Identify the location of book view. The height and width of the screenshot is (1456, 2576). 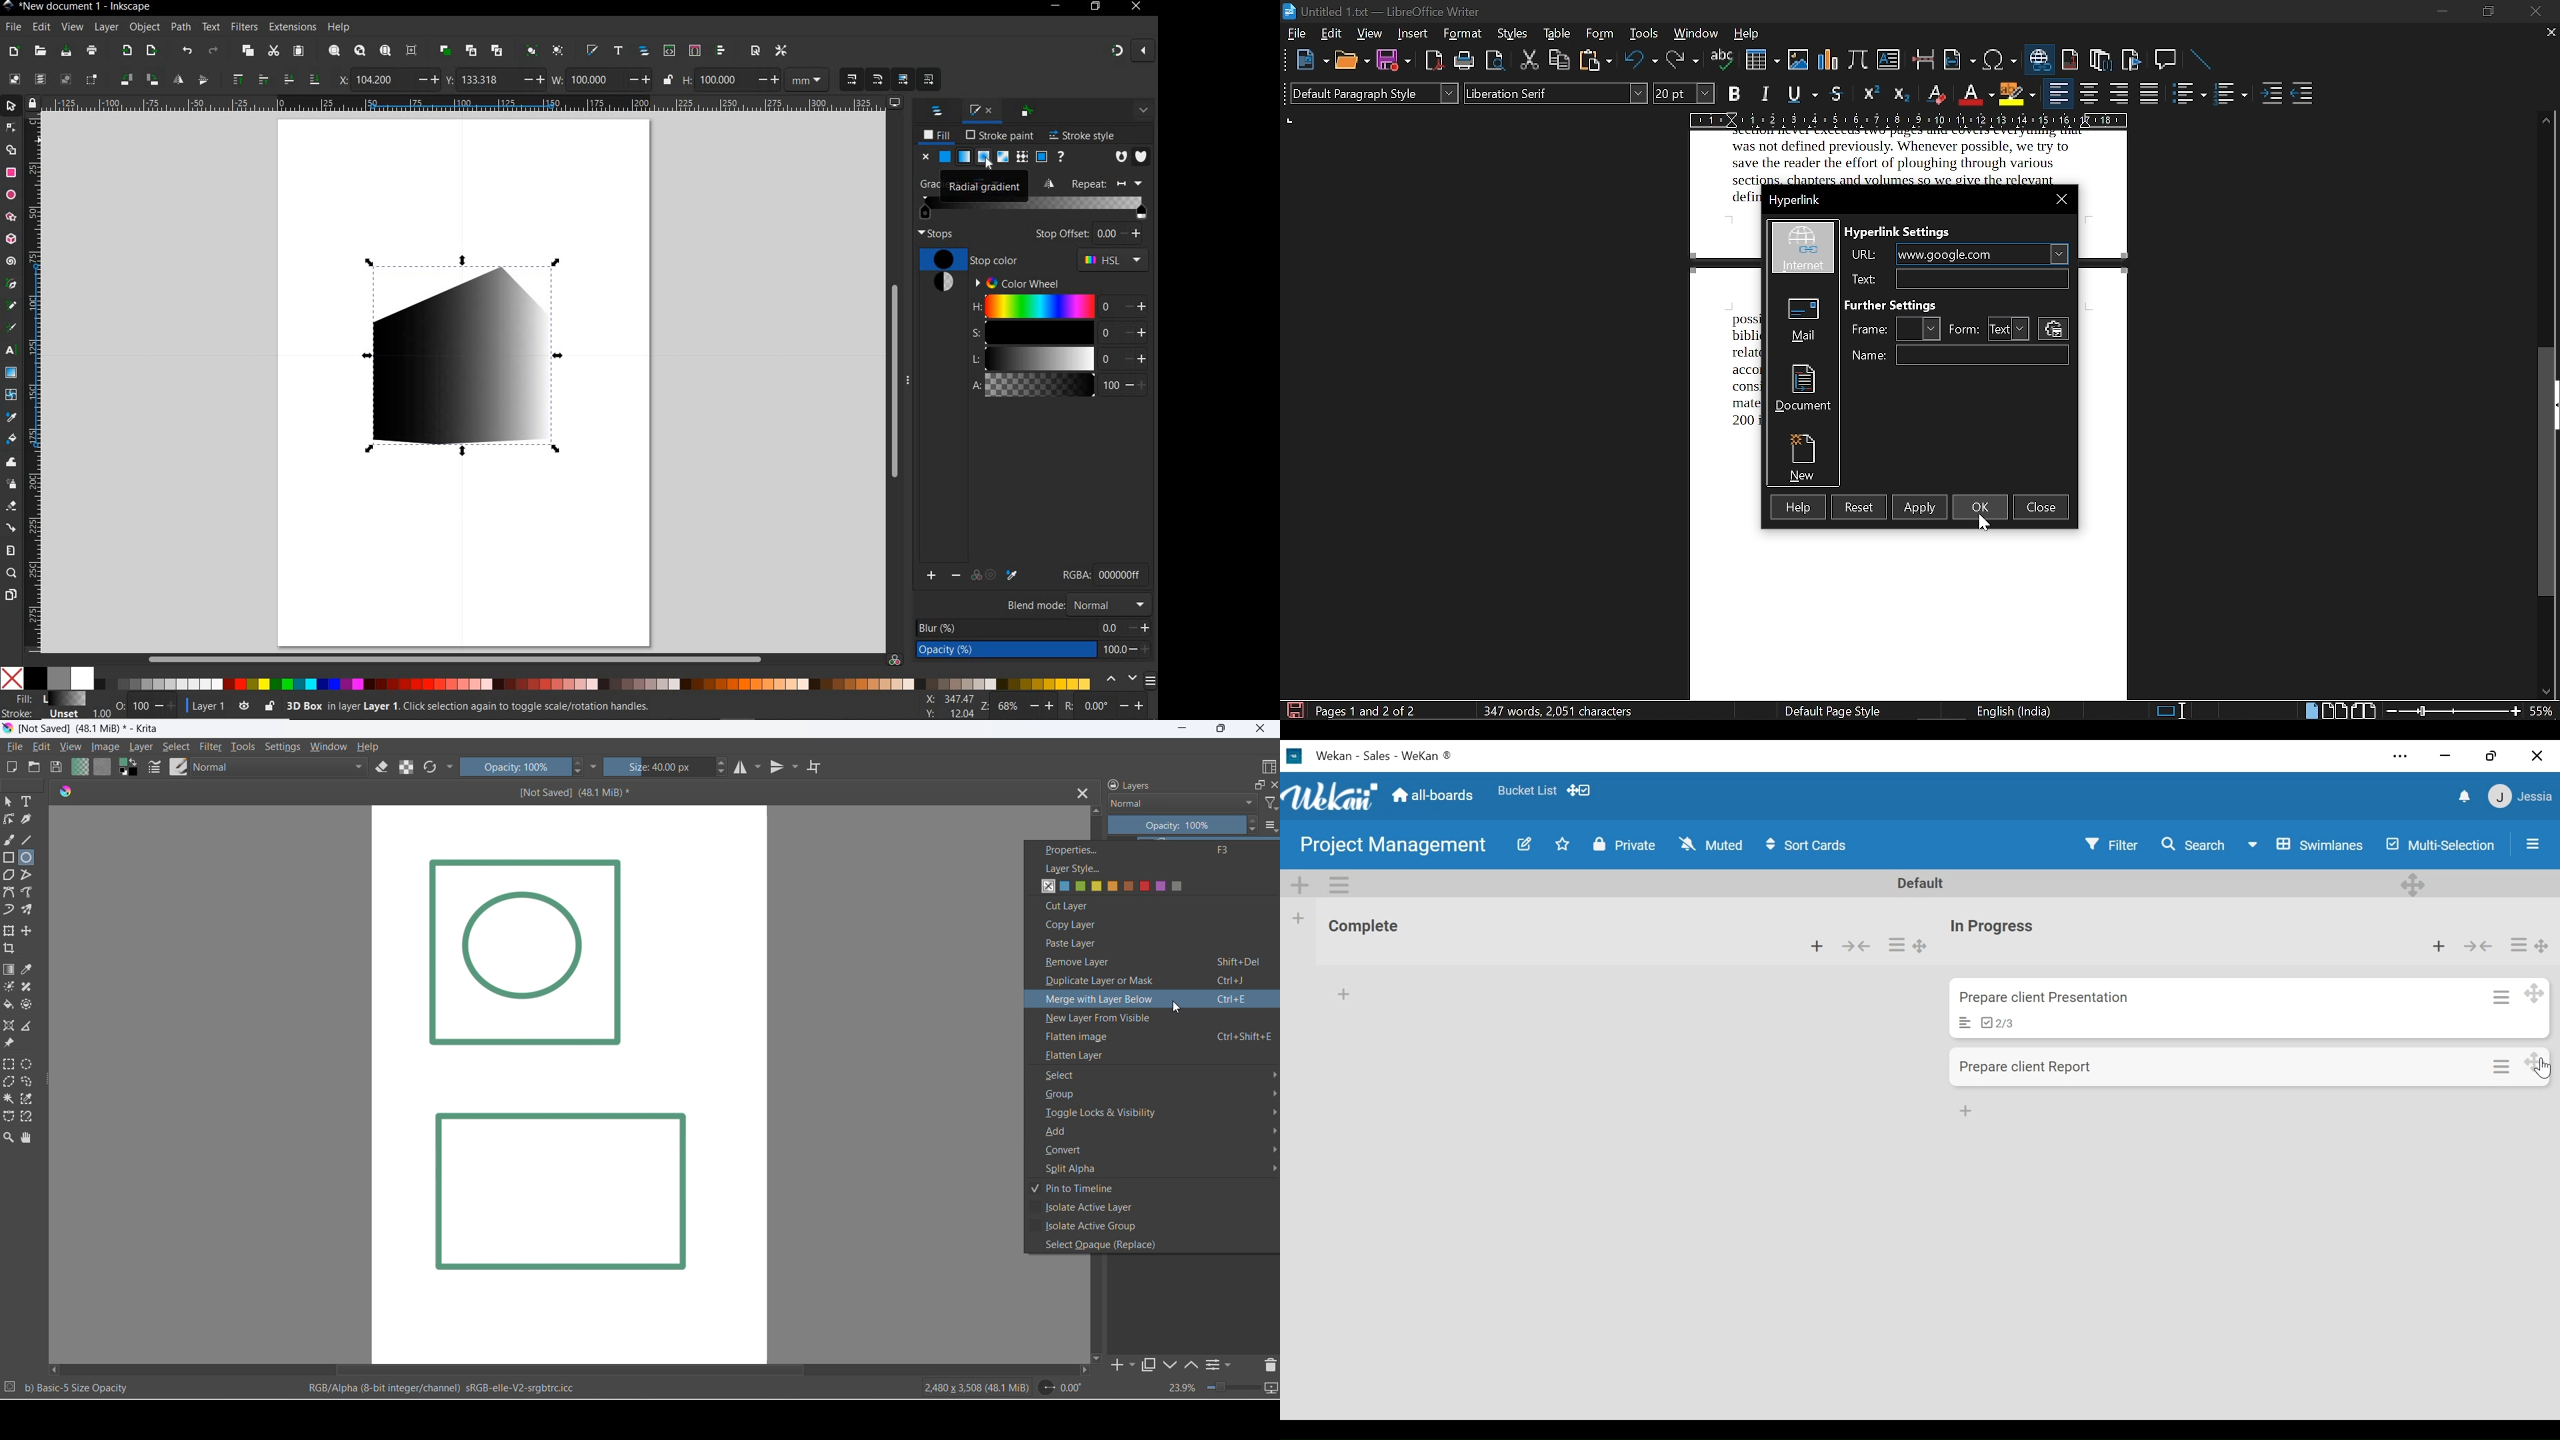
(2363, 709).